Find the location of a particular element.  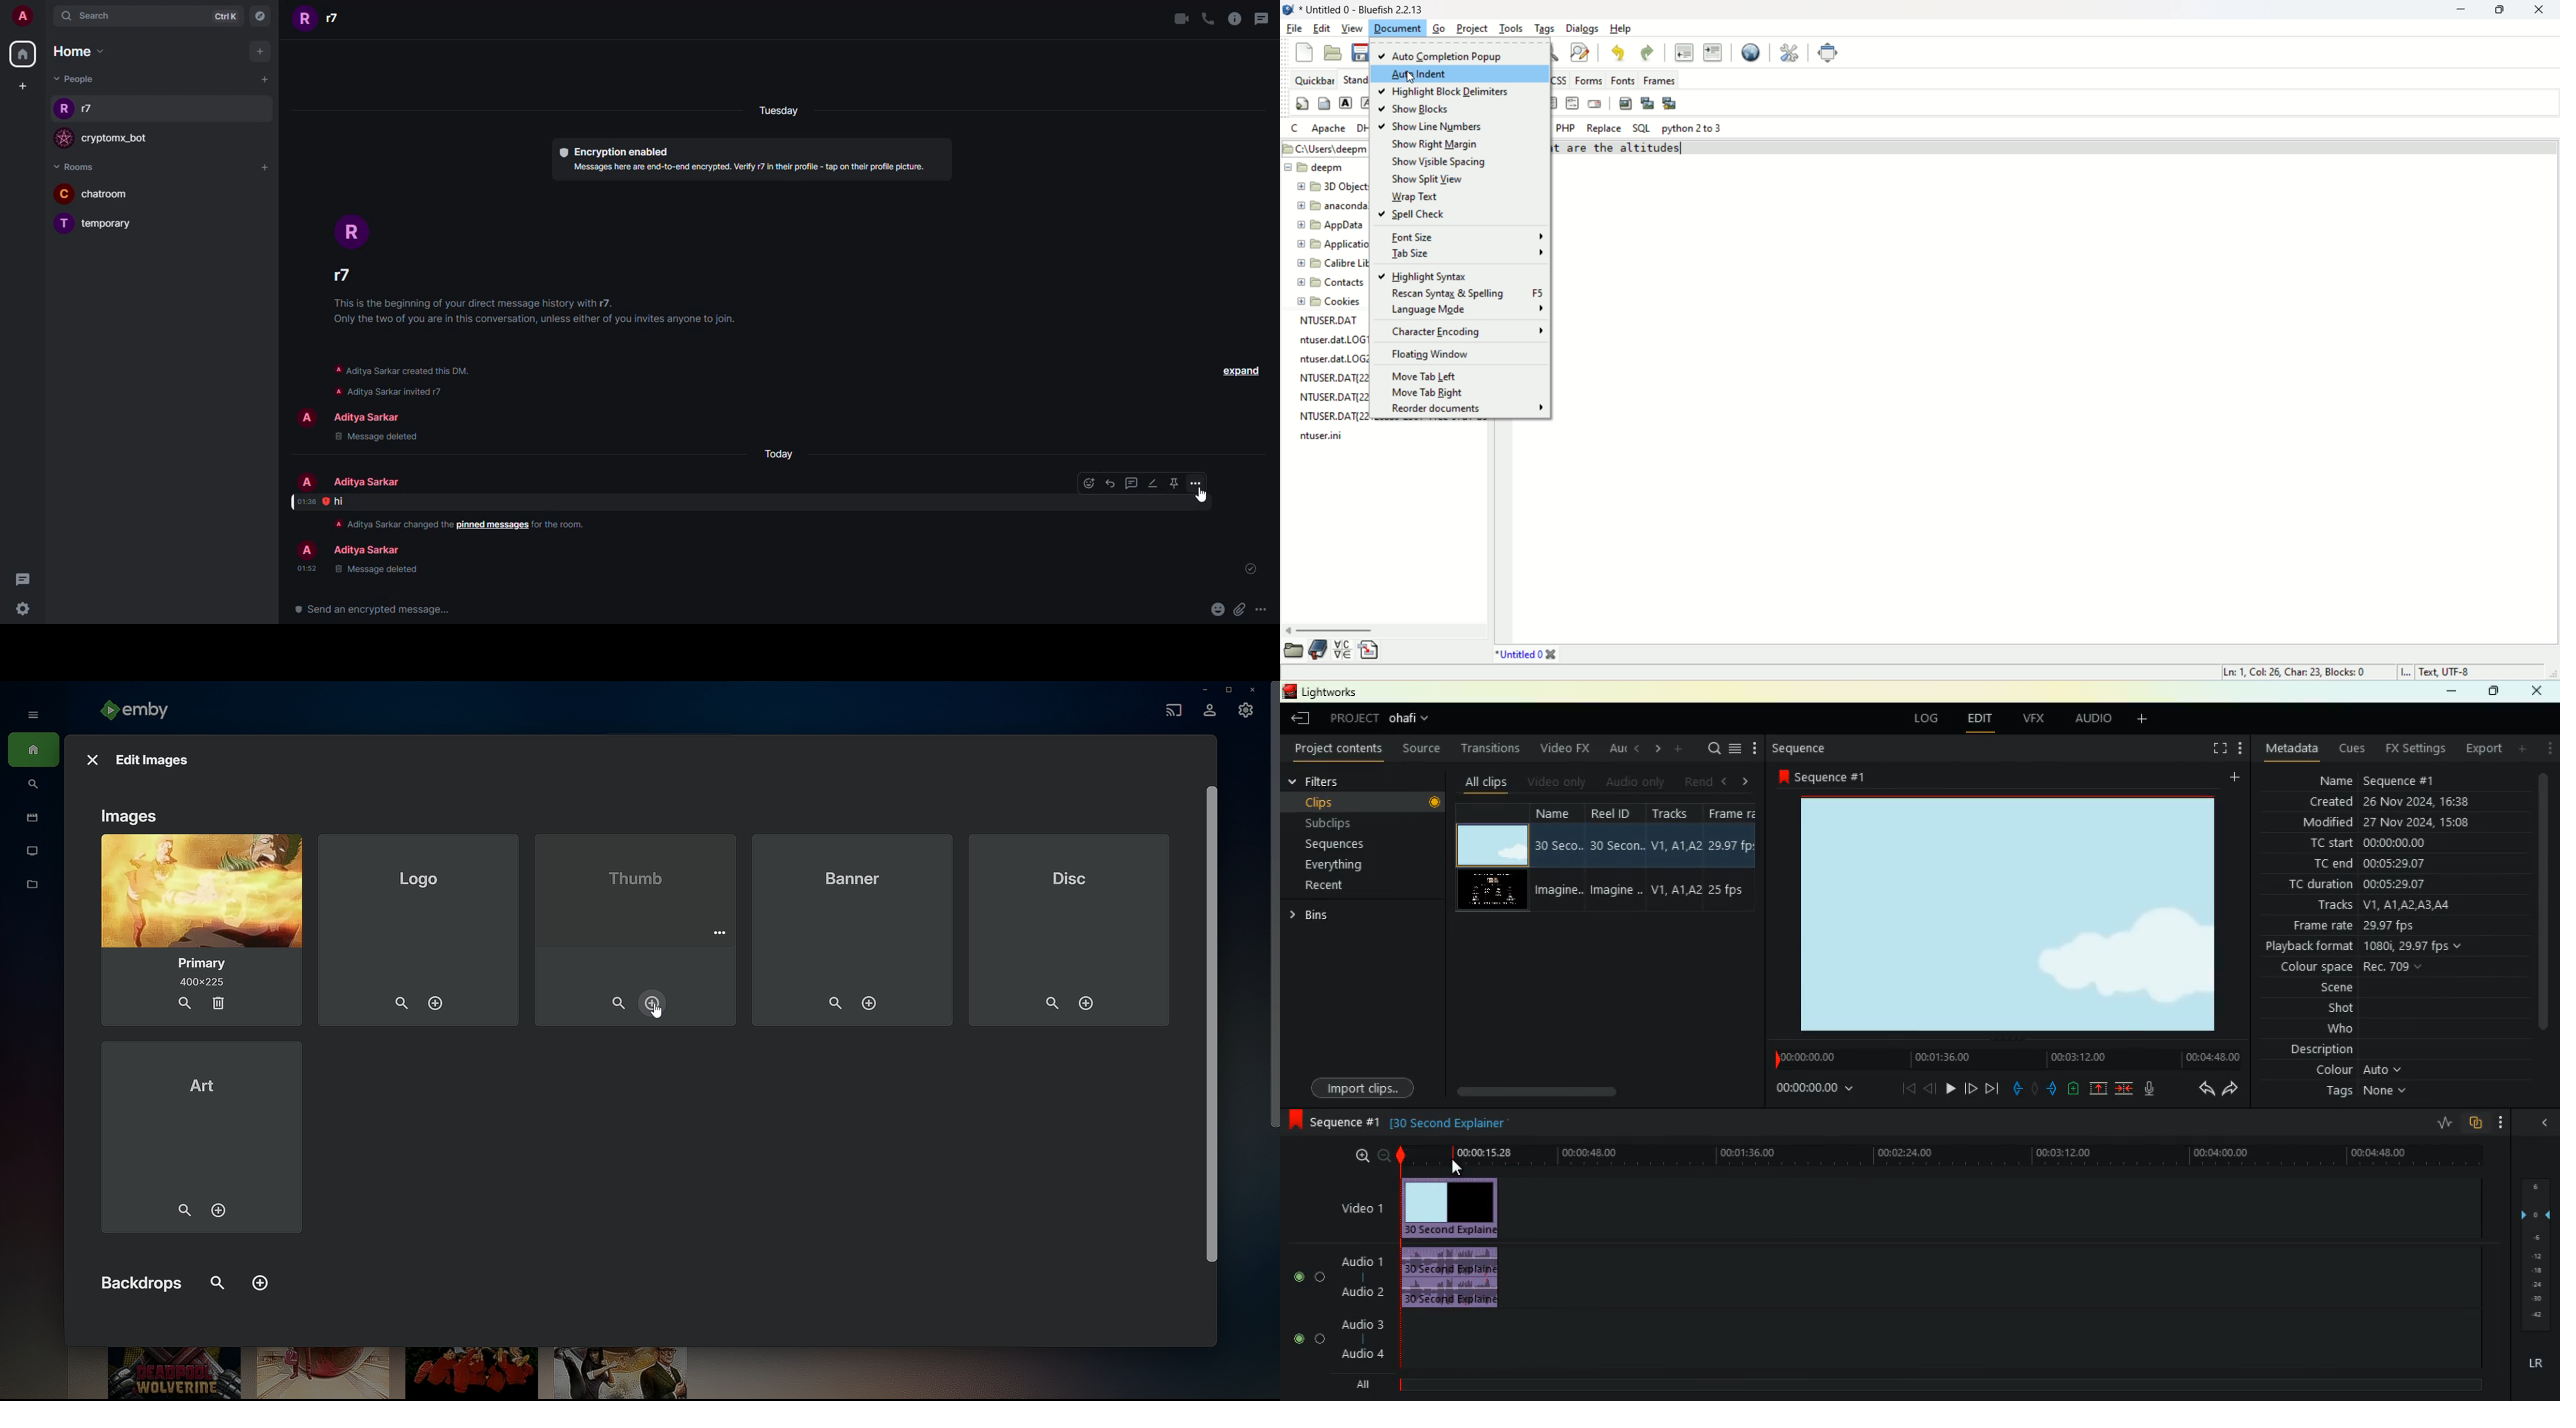

I is located at coordinates (2407, 673).